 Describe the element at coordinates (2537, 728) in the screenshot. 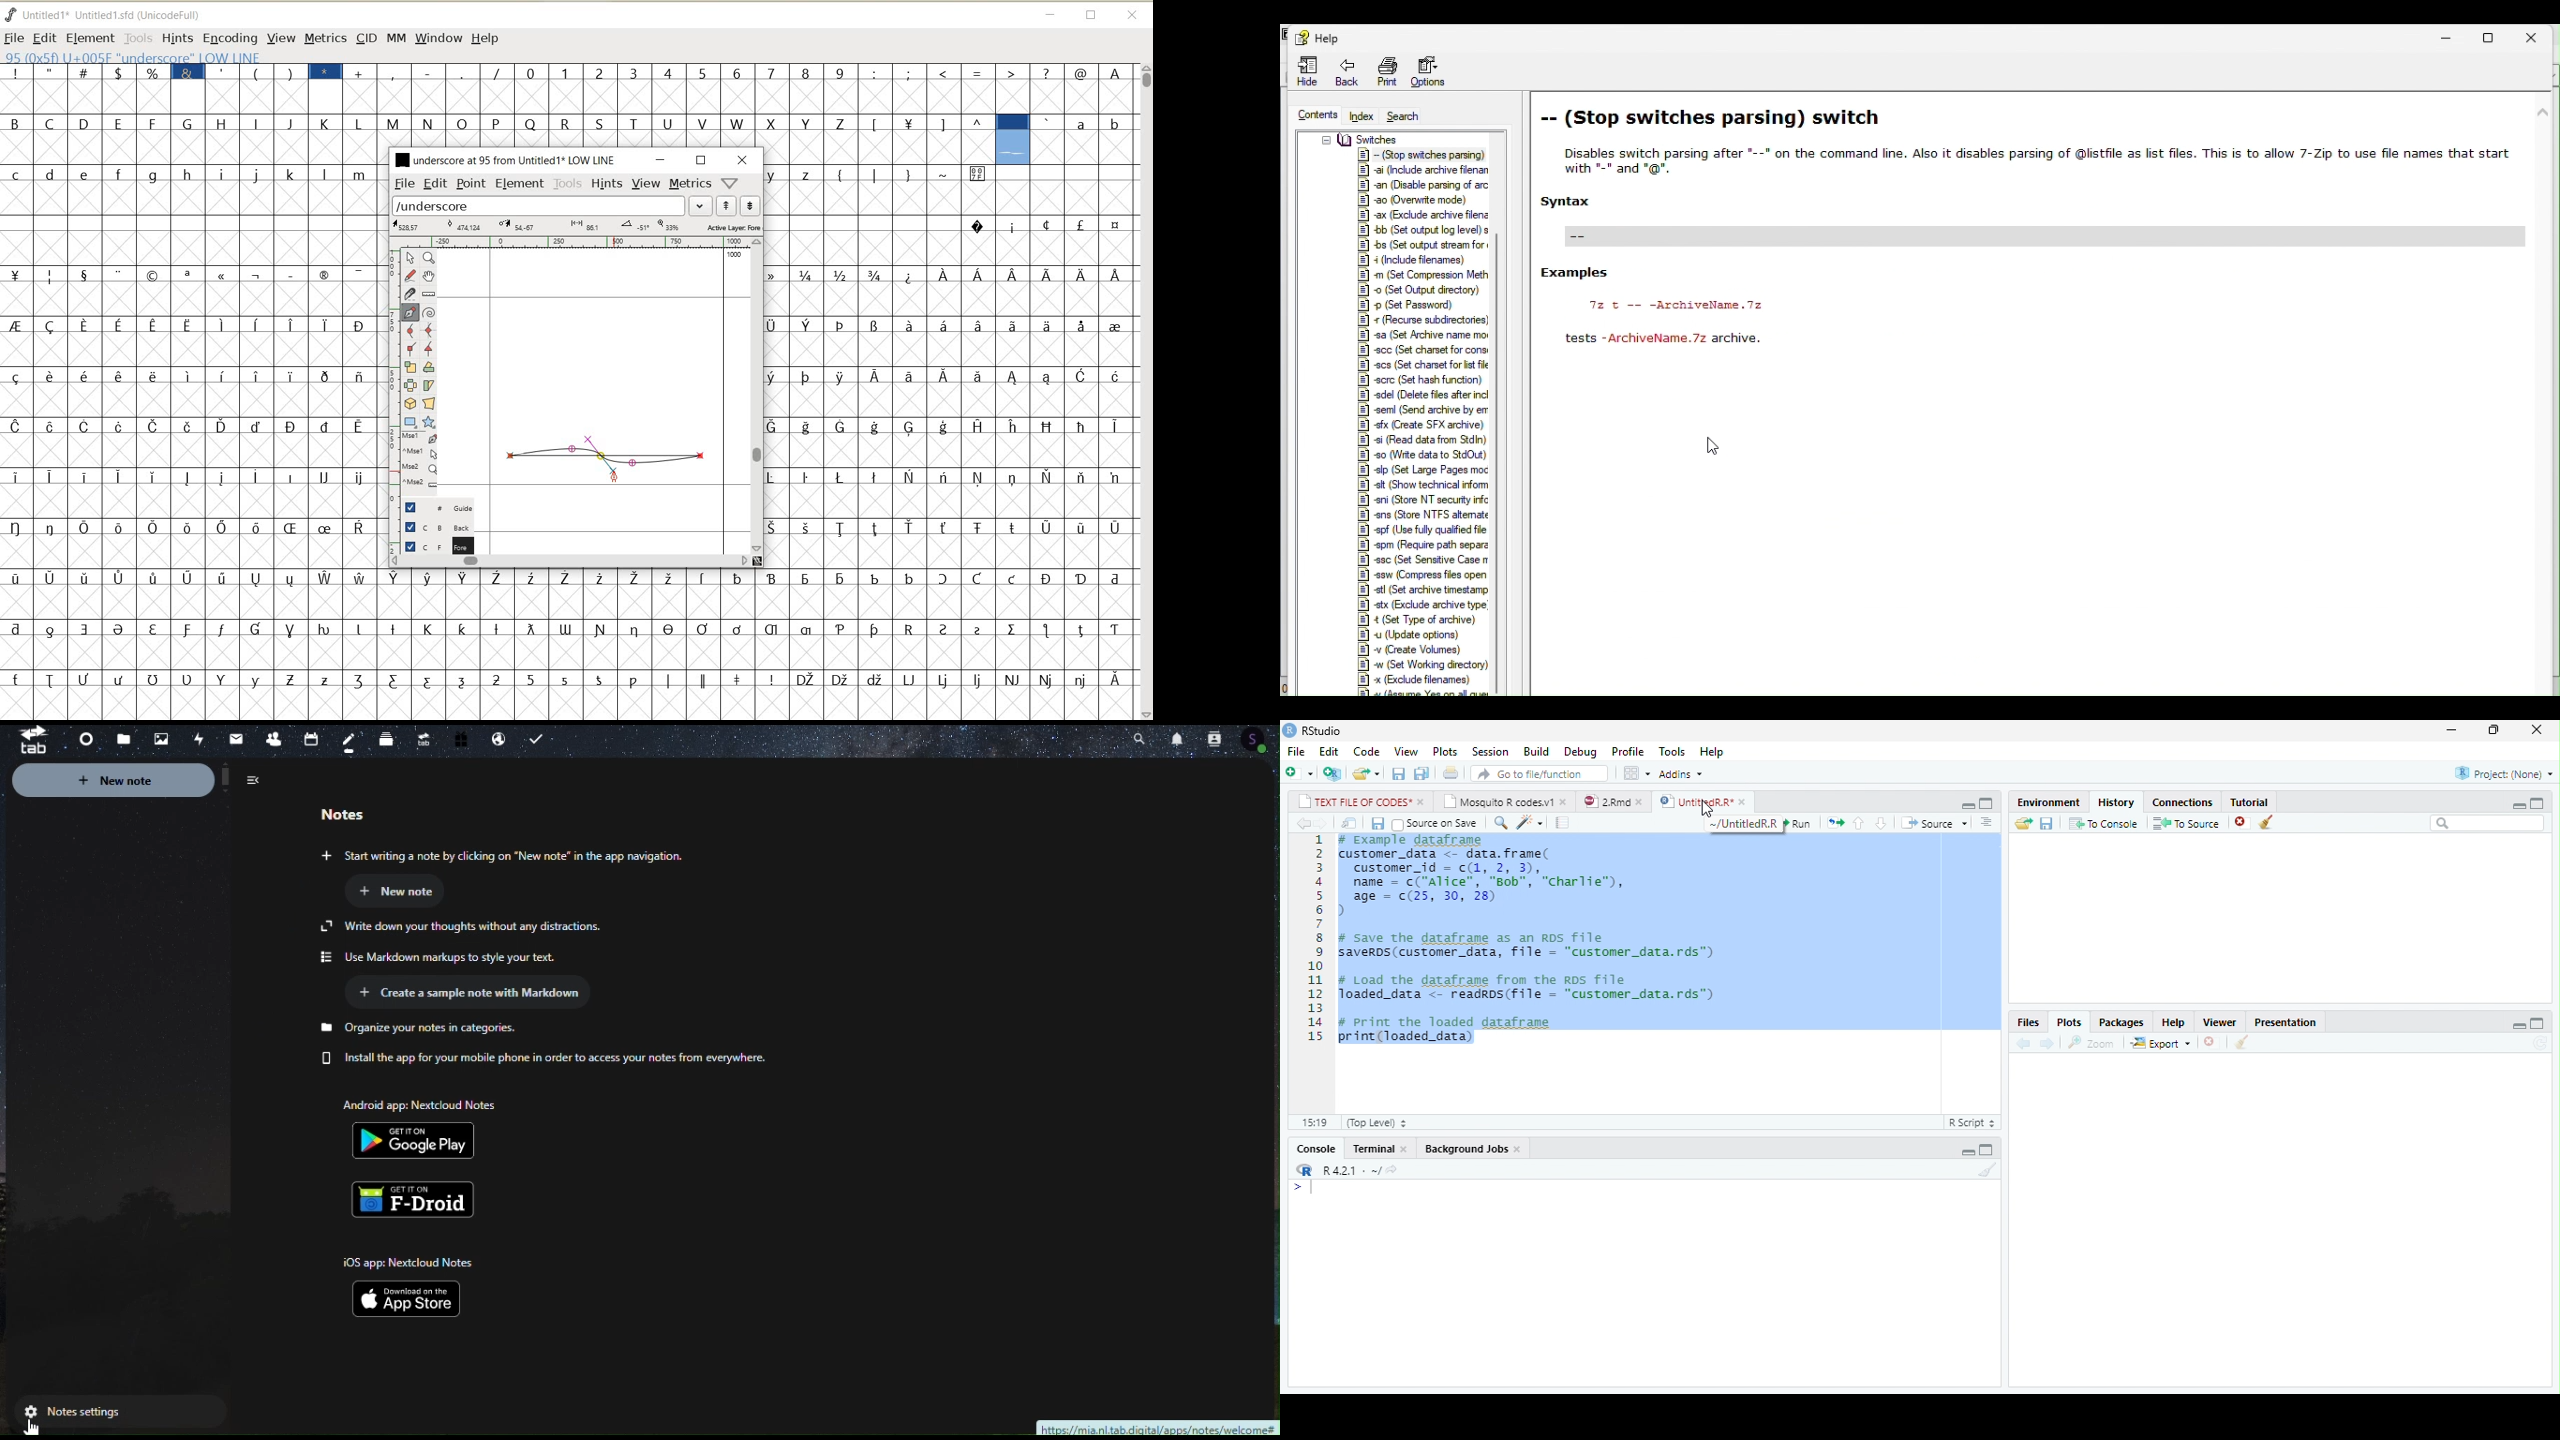

I see `close` at that location.